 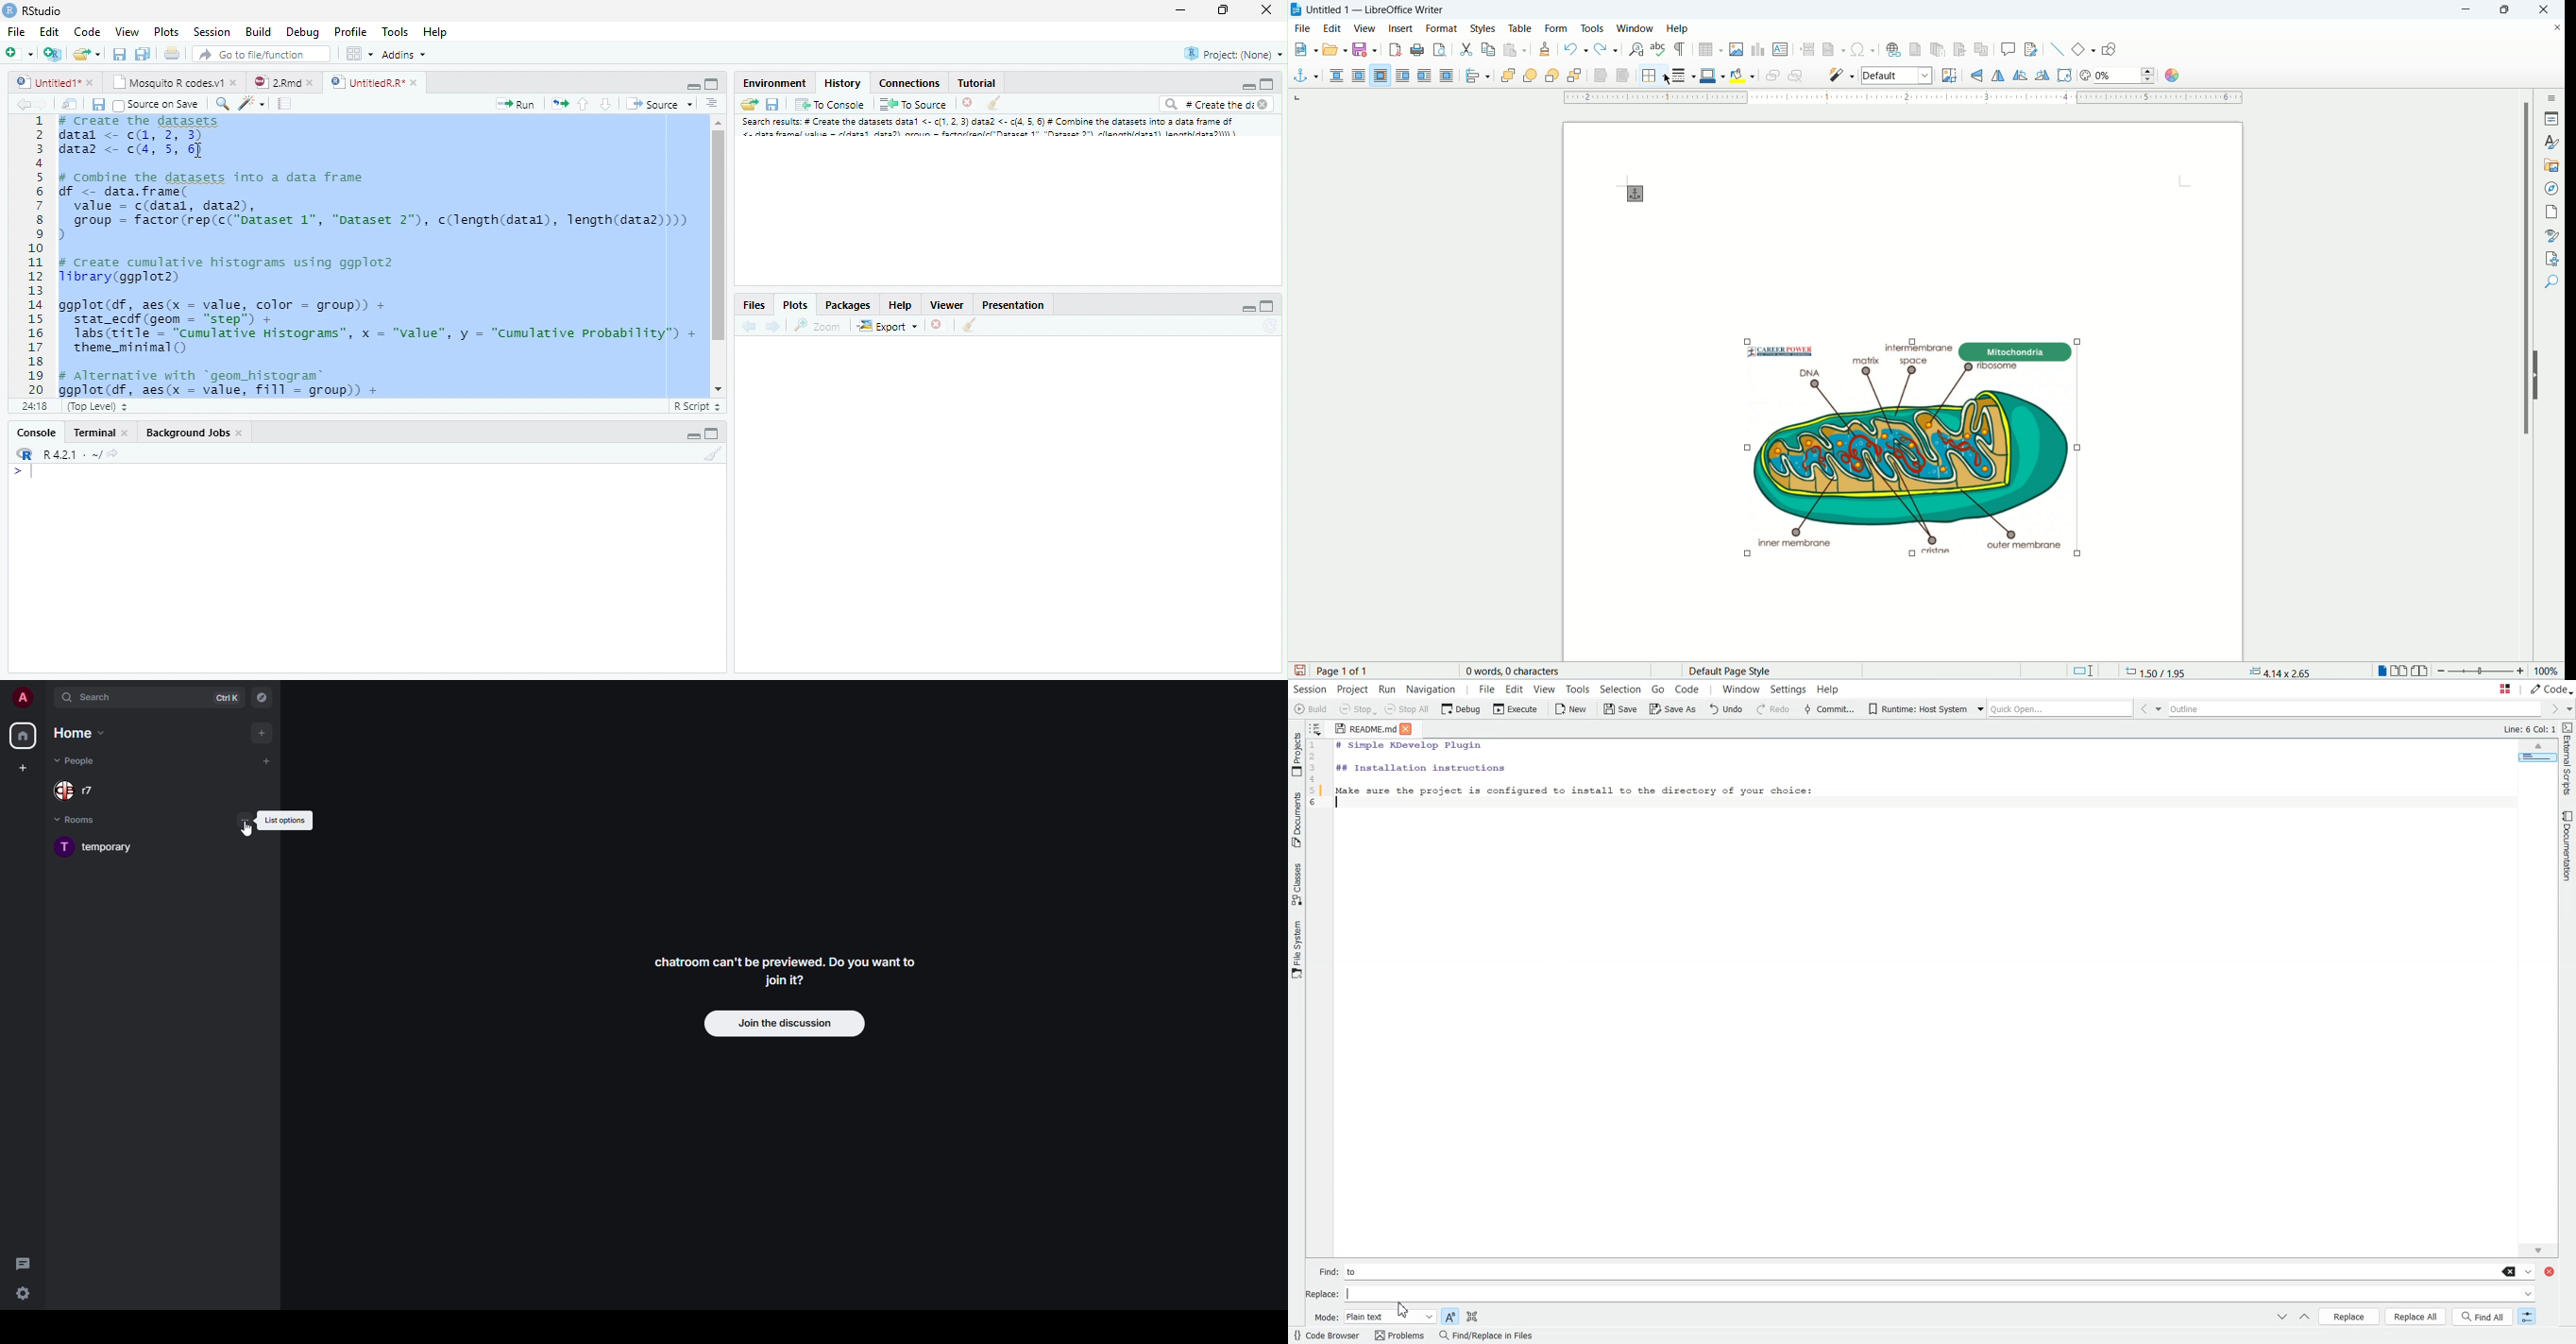 What do you see at coordinates (53, 52) in the screenshot?
I see `Create a project` at bounding box center [53, 52].